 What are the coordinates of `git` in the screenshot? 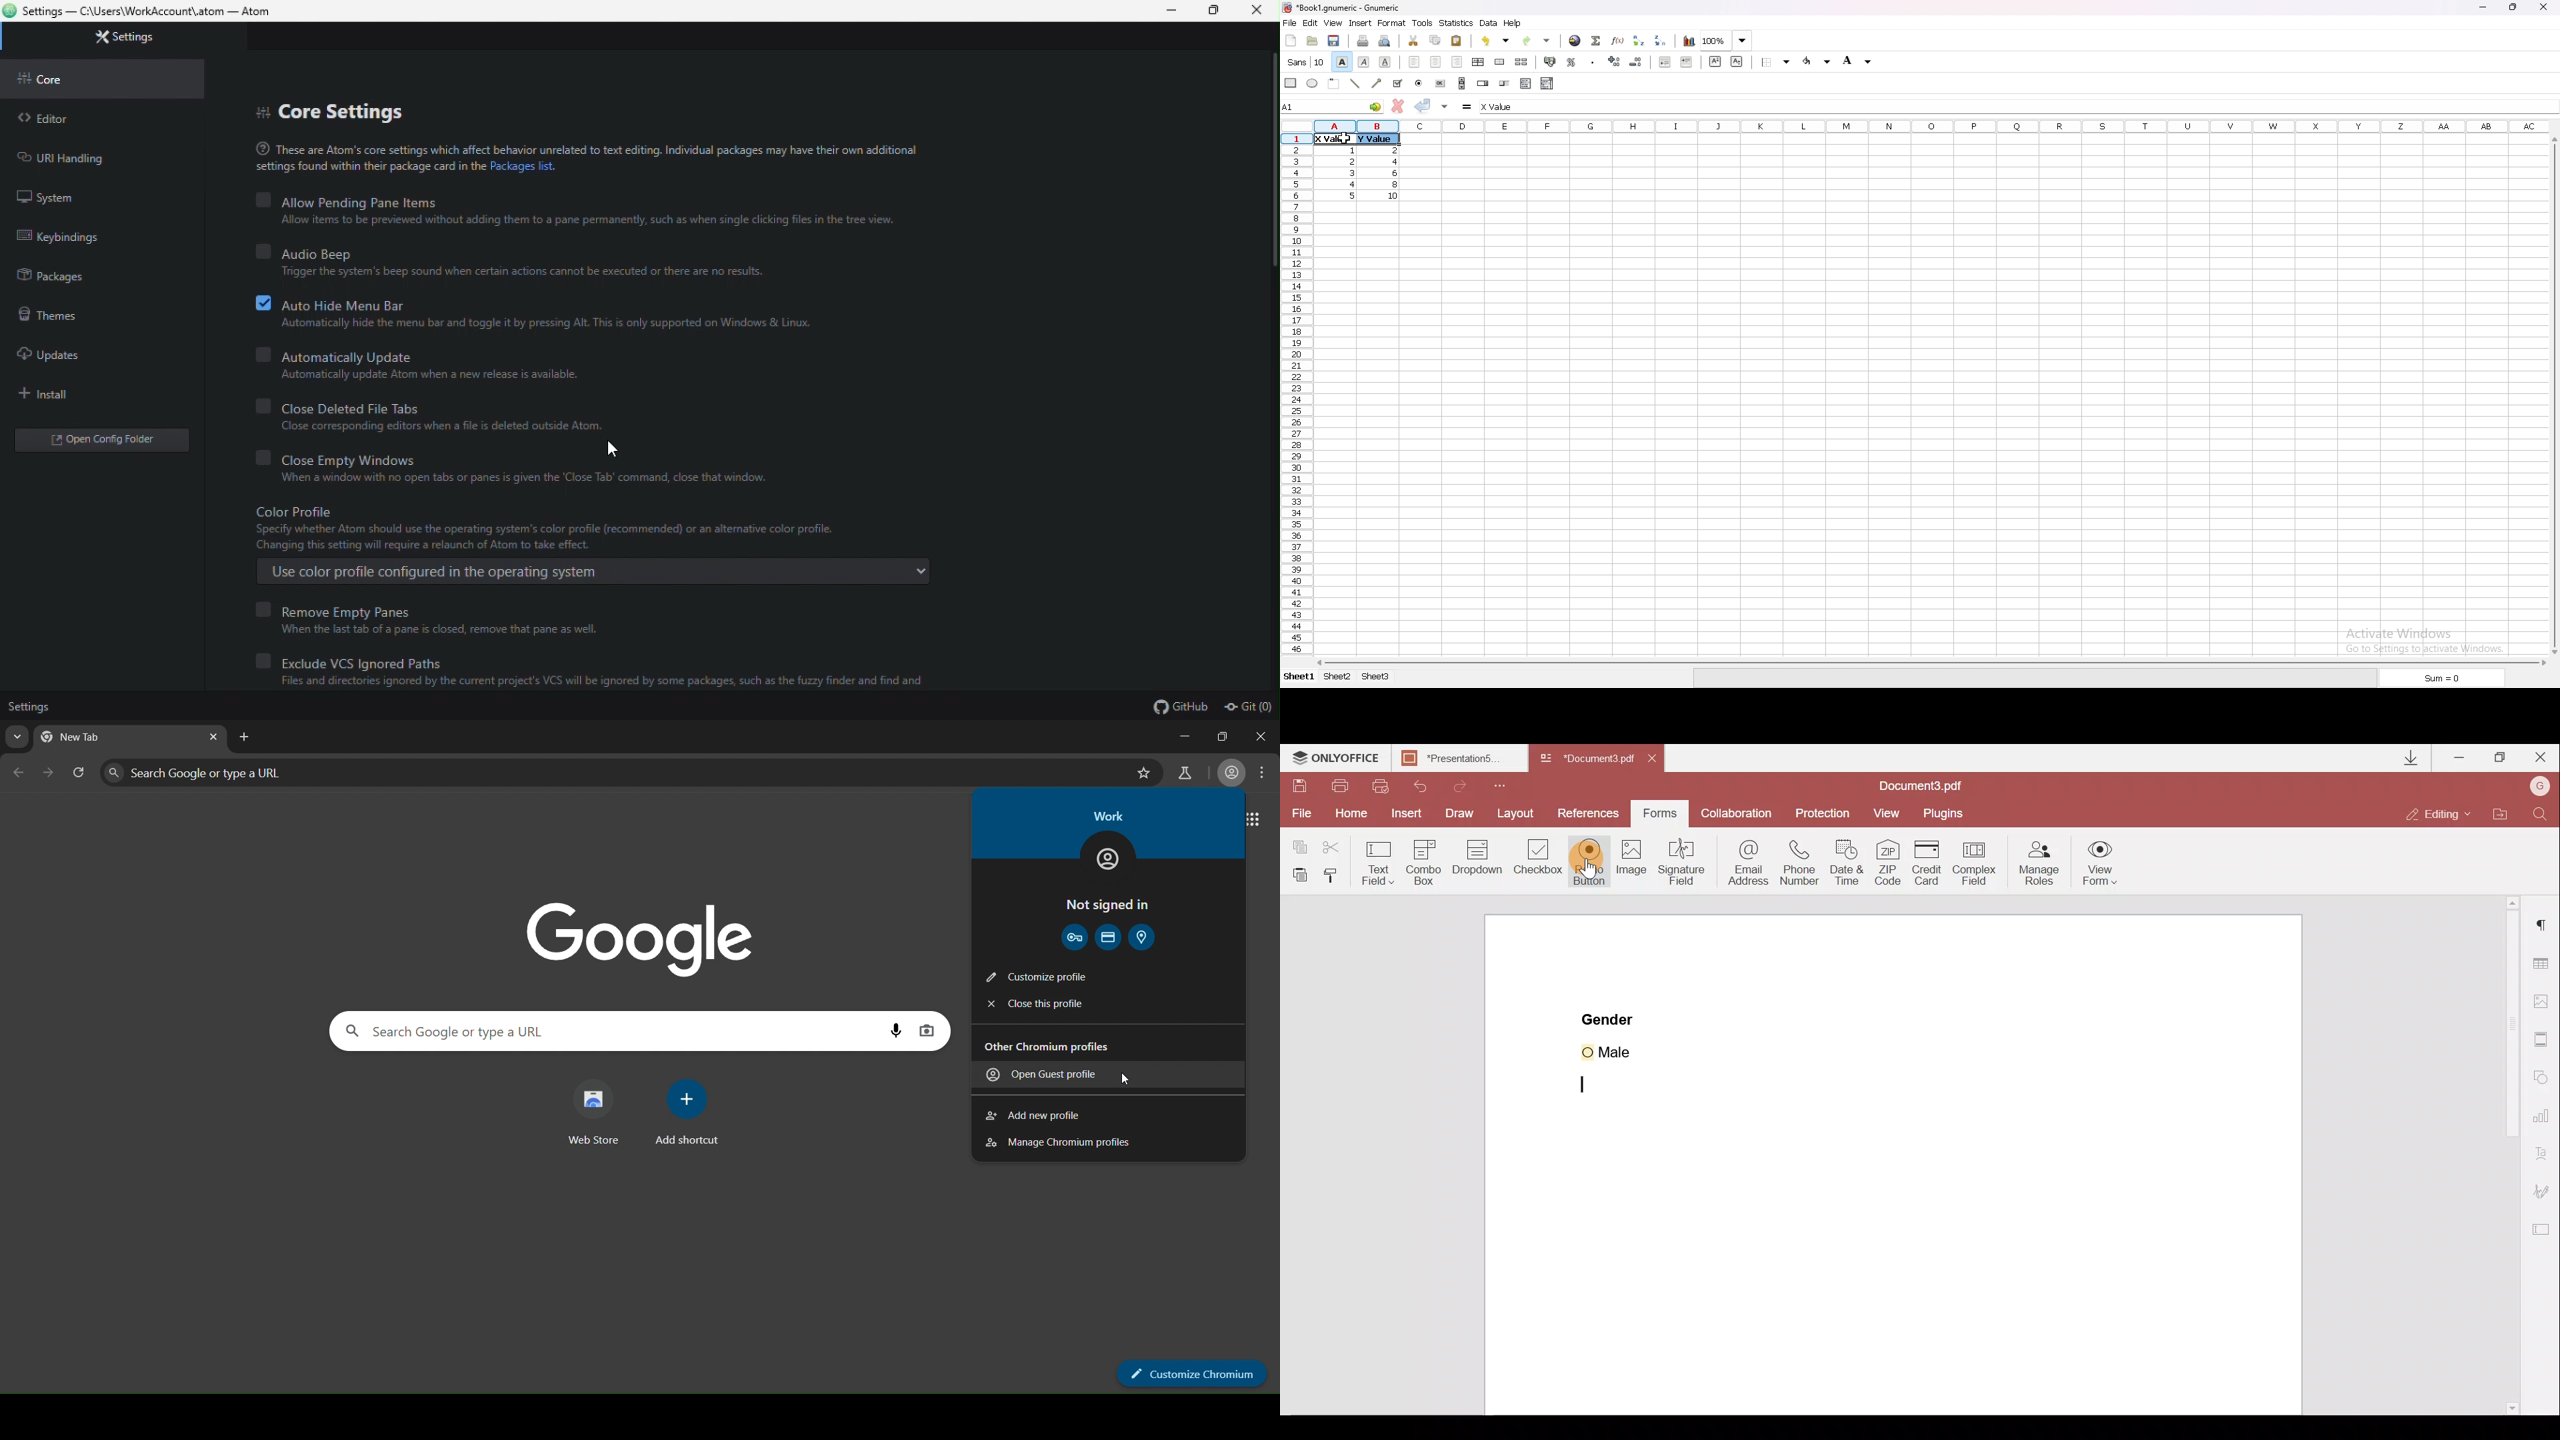 It's located at (1250, 707).